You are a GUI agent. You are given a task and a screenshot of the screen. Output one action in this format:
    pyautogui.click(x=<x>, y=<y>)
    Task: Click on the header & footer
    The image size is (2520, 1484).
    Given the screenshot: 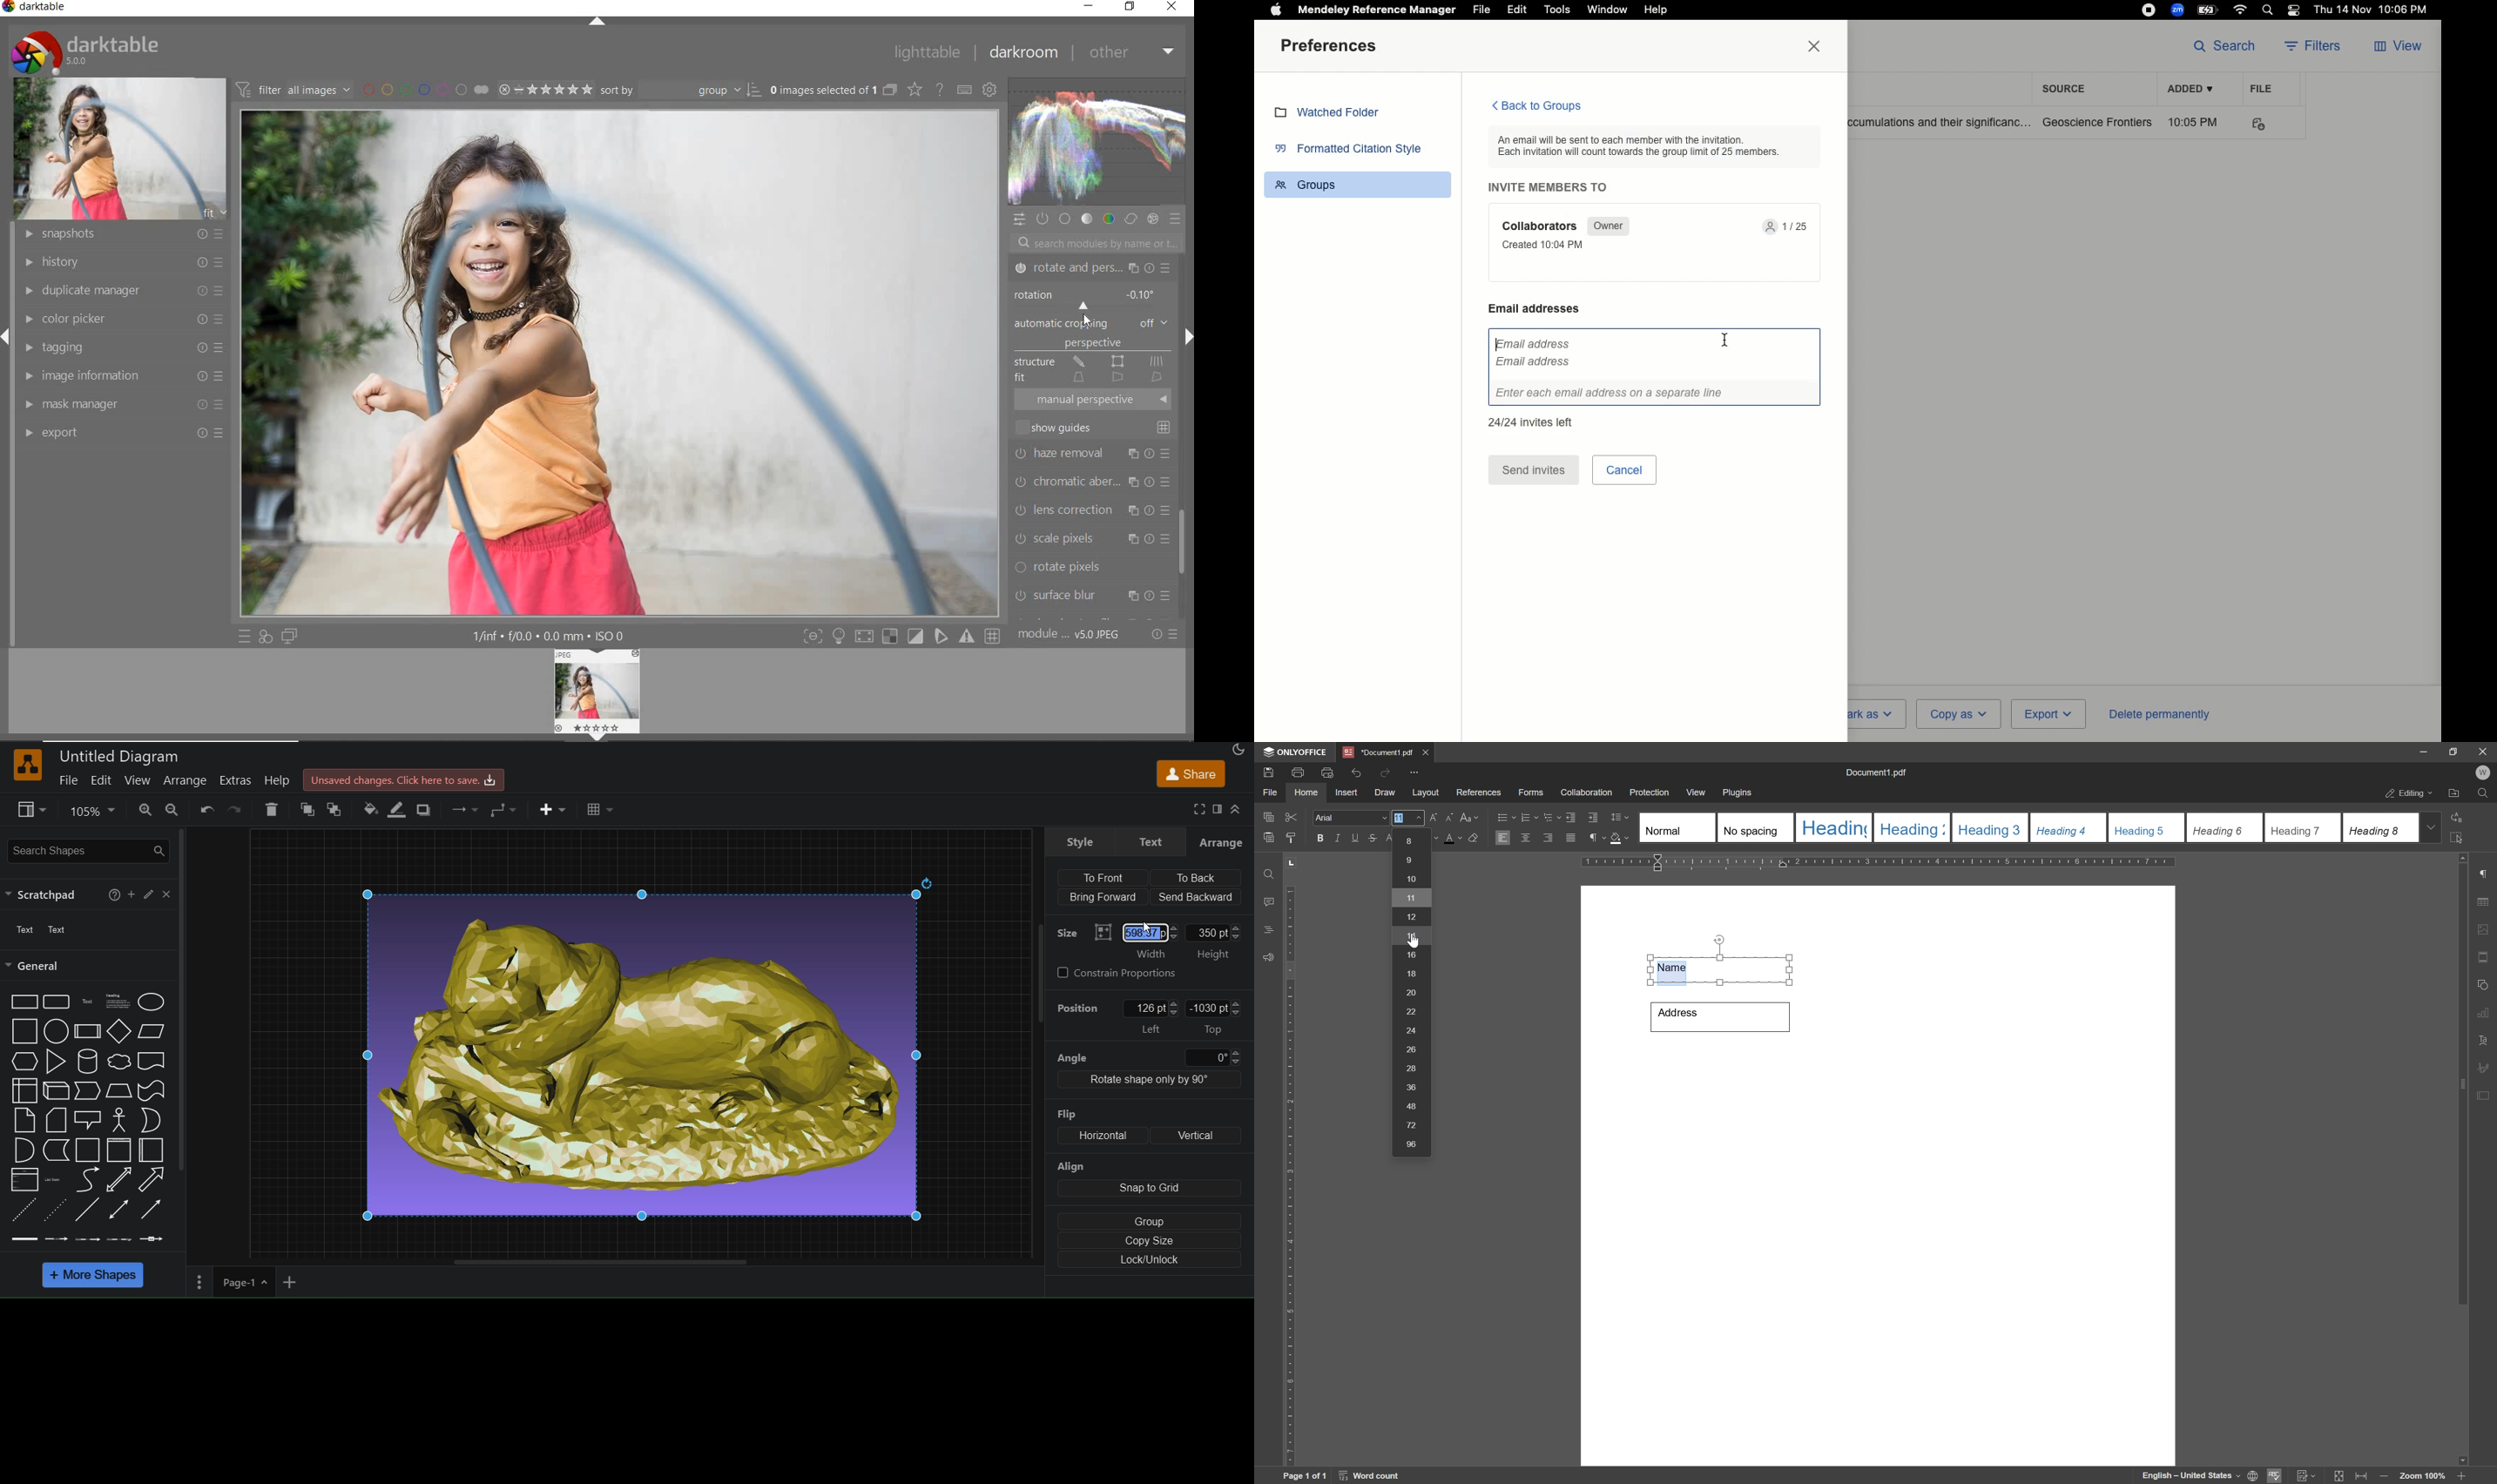 What is the action you would take?
    pyautogui.click(x=2485, y=958)
    